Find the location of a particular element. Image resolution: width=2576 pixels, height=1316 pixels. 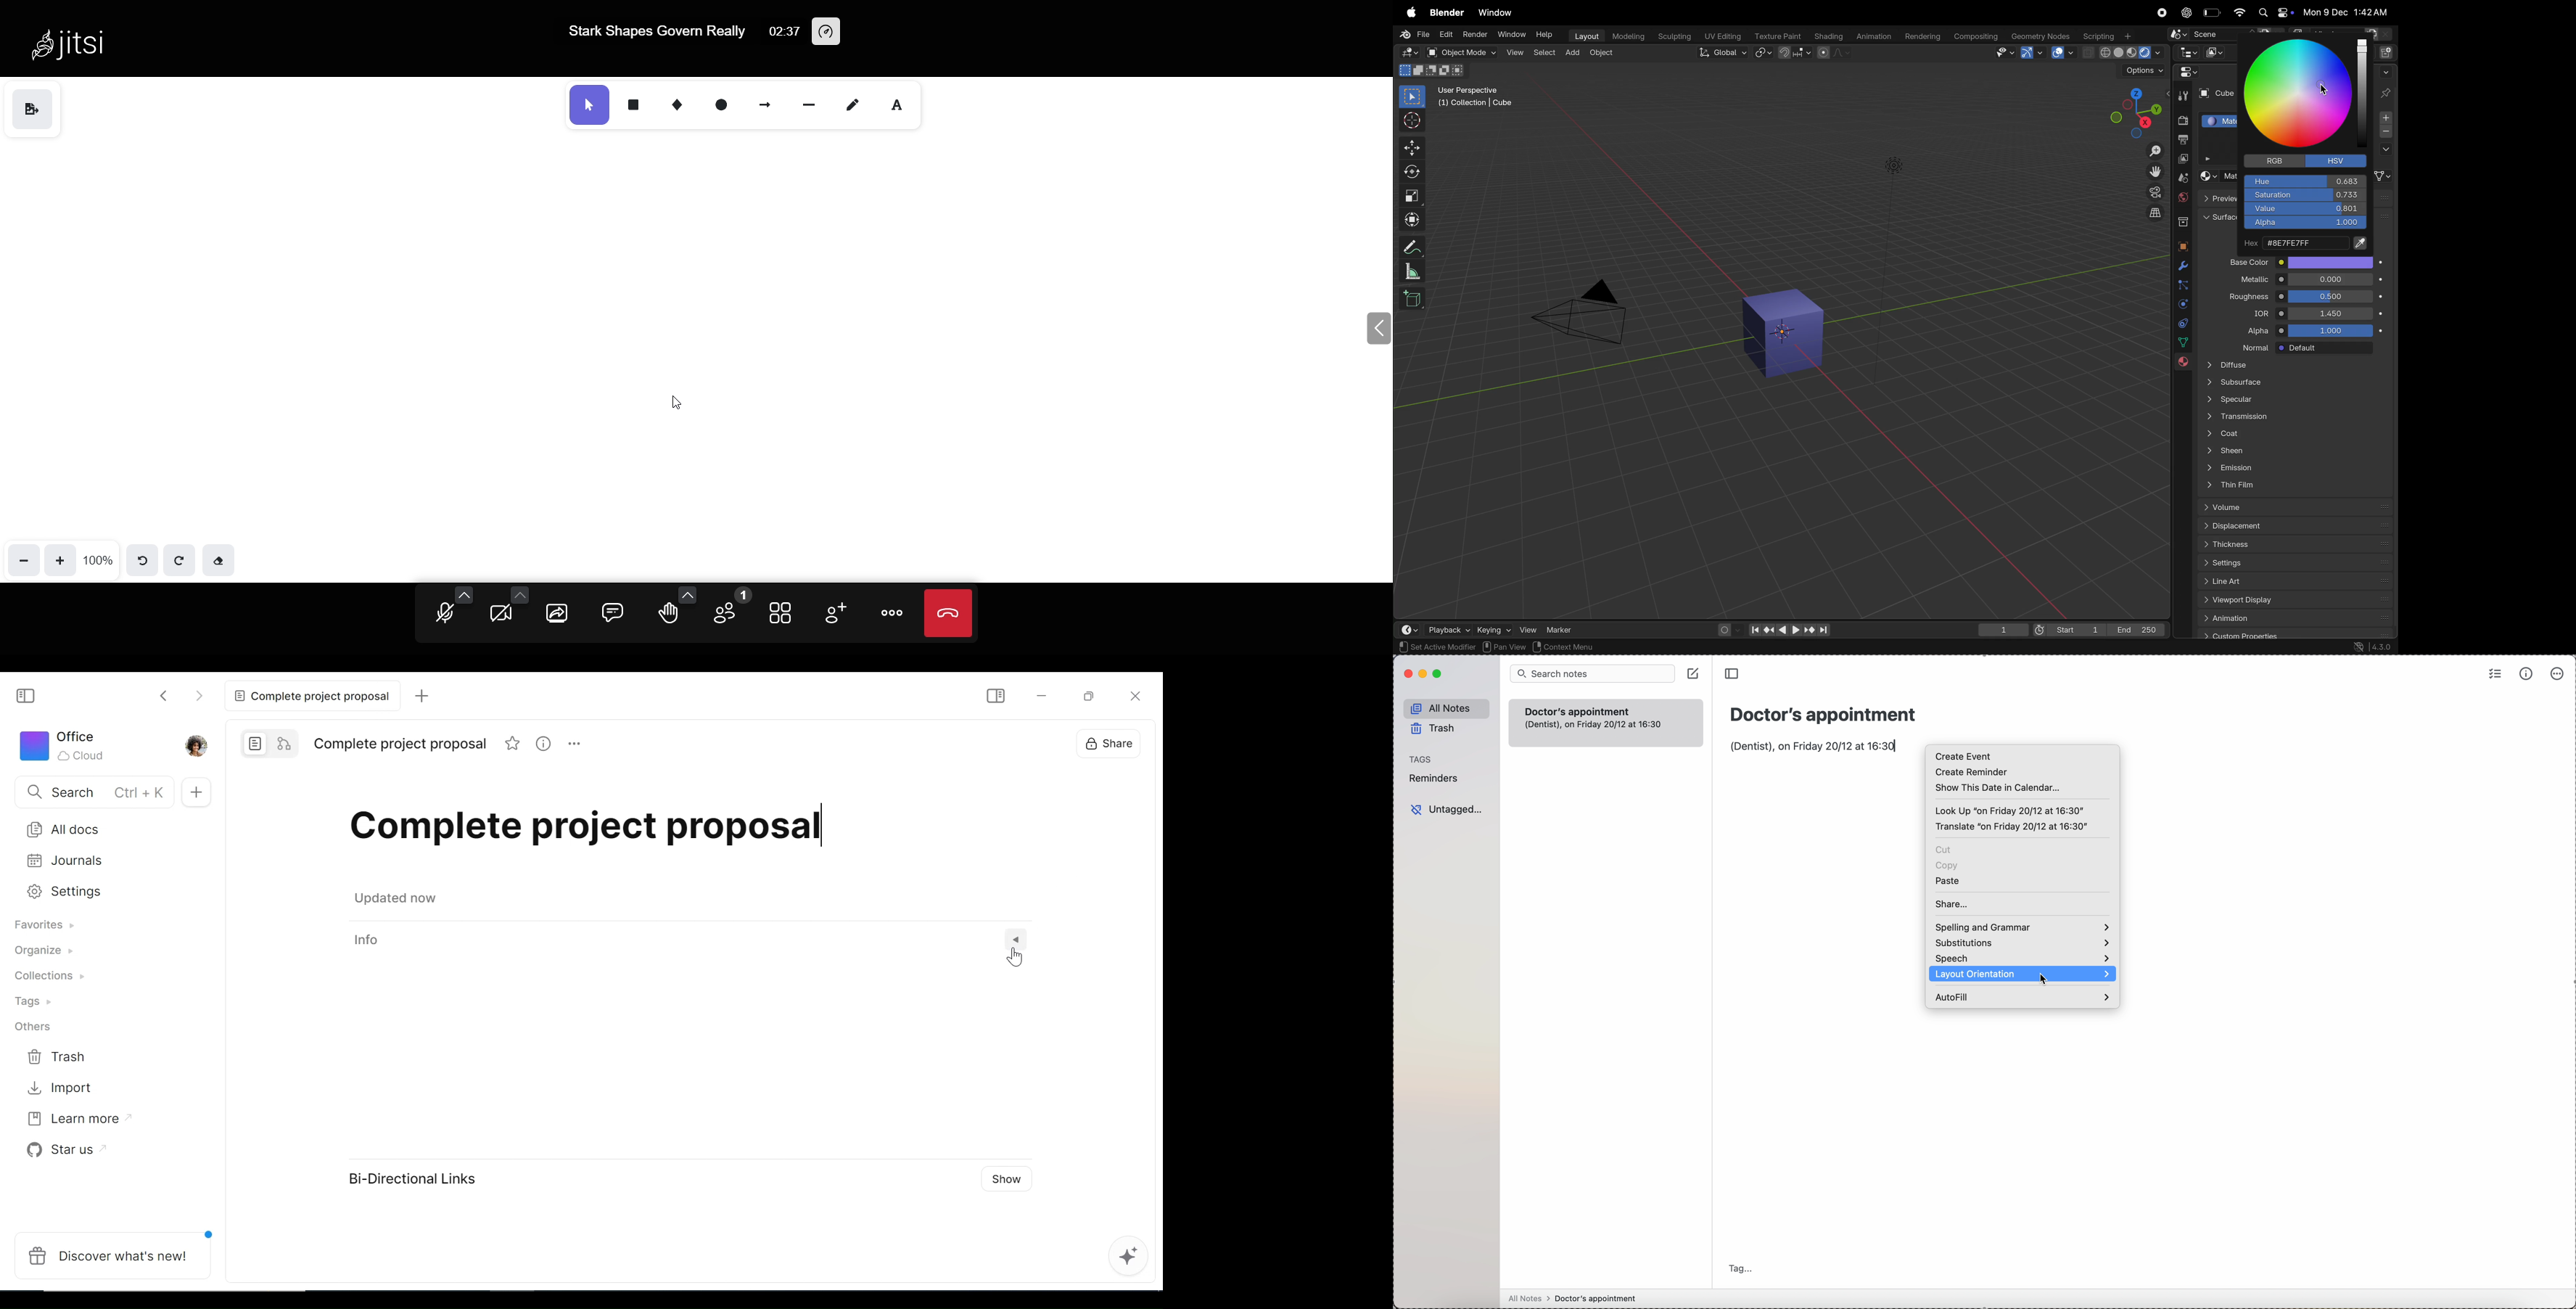

context menu is located at coordinates (1574, 647).